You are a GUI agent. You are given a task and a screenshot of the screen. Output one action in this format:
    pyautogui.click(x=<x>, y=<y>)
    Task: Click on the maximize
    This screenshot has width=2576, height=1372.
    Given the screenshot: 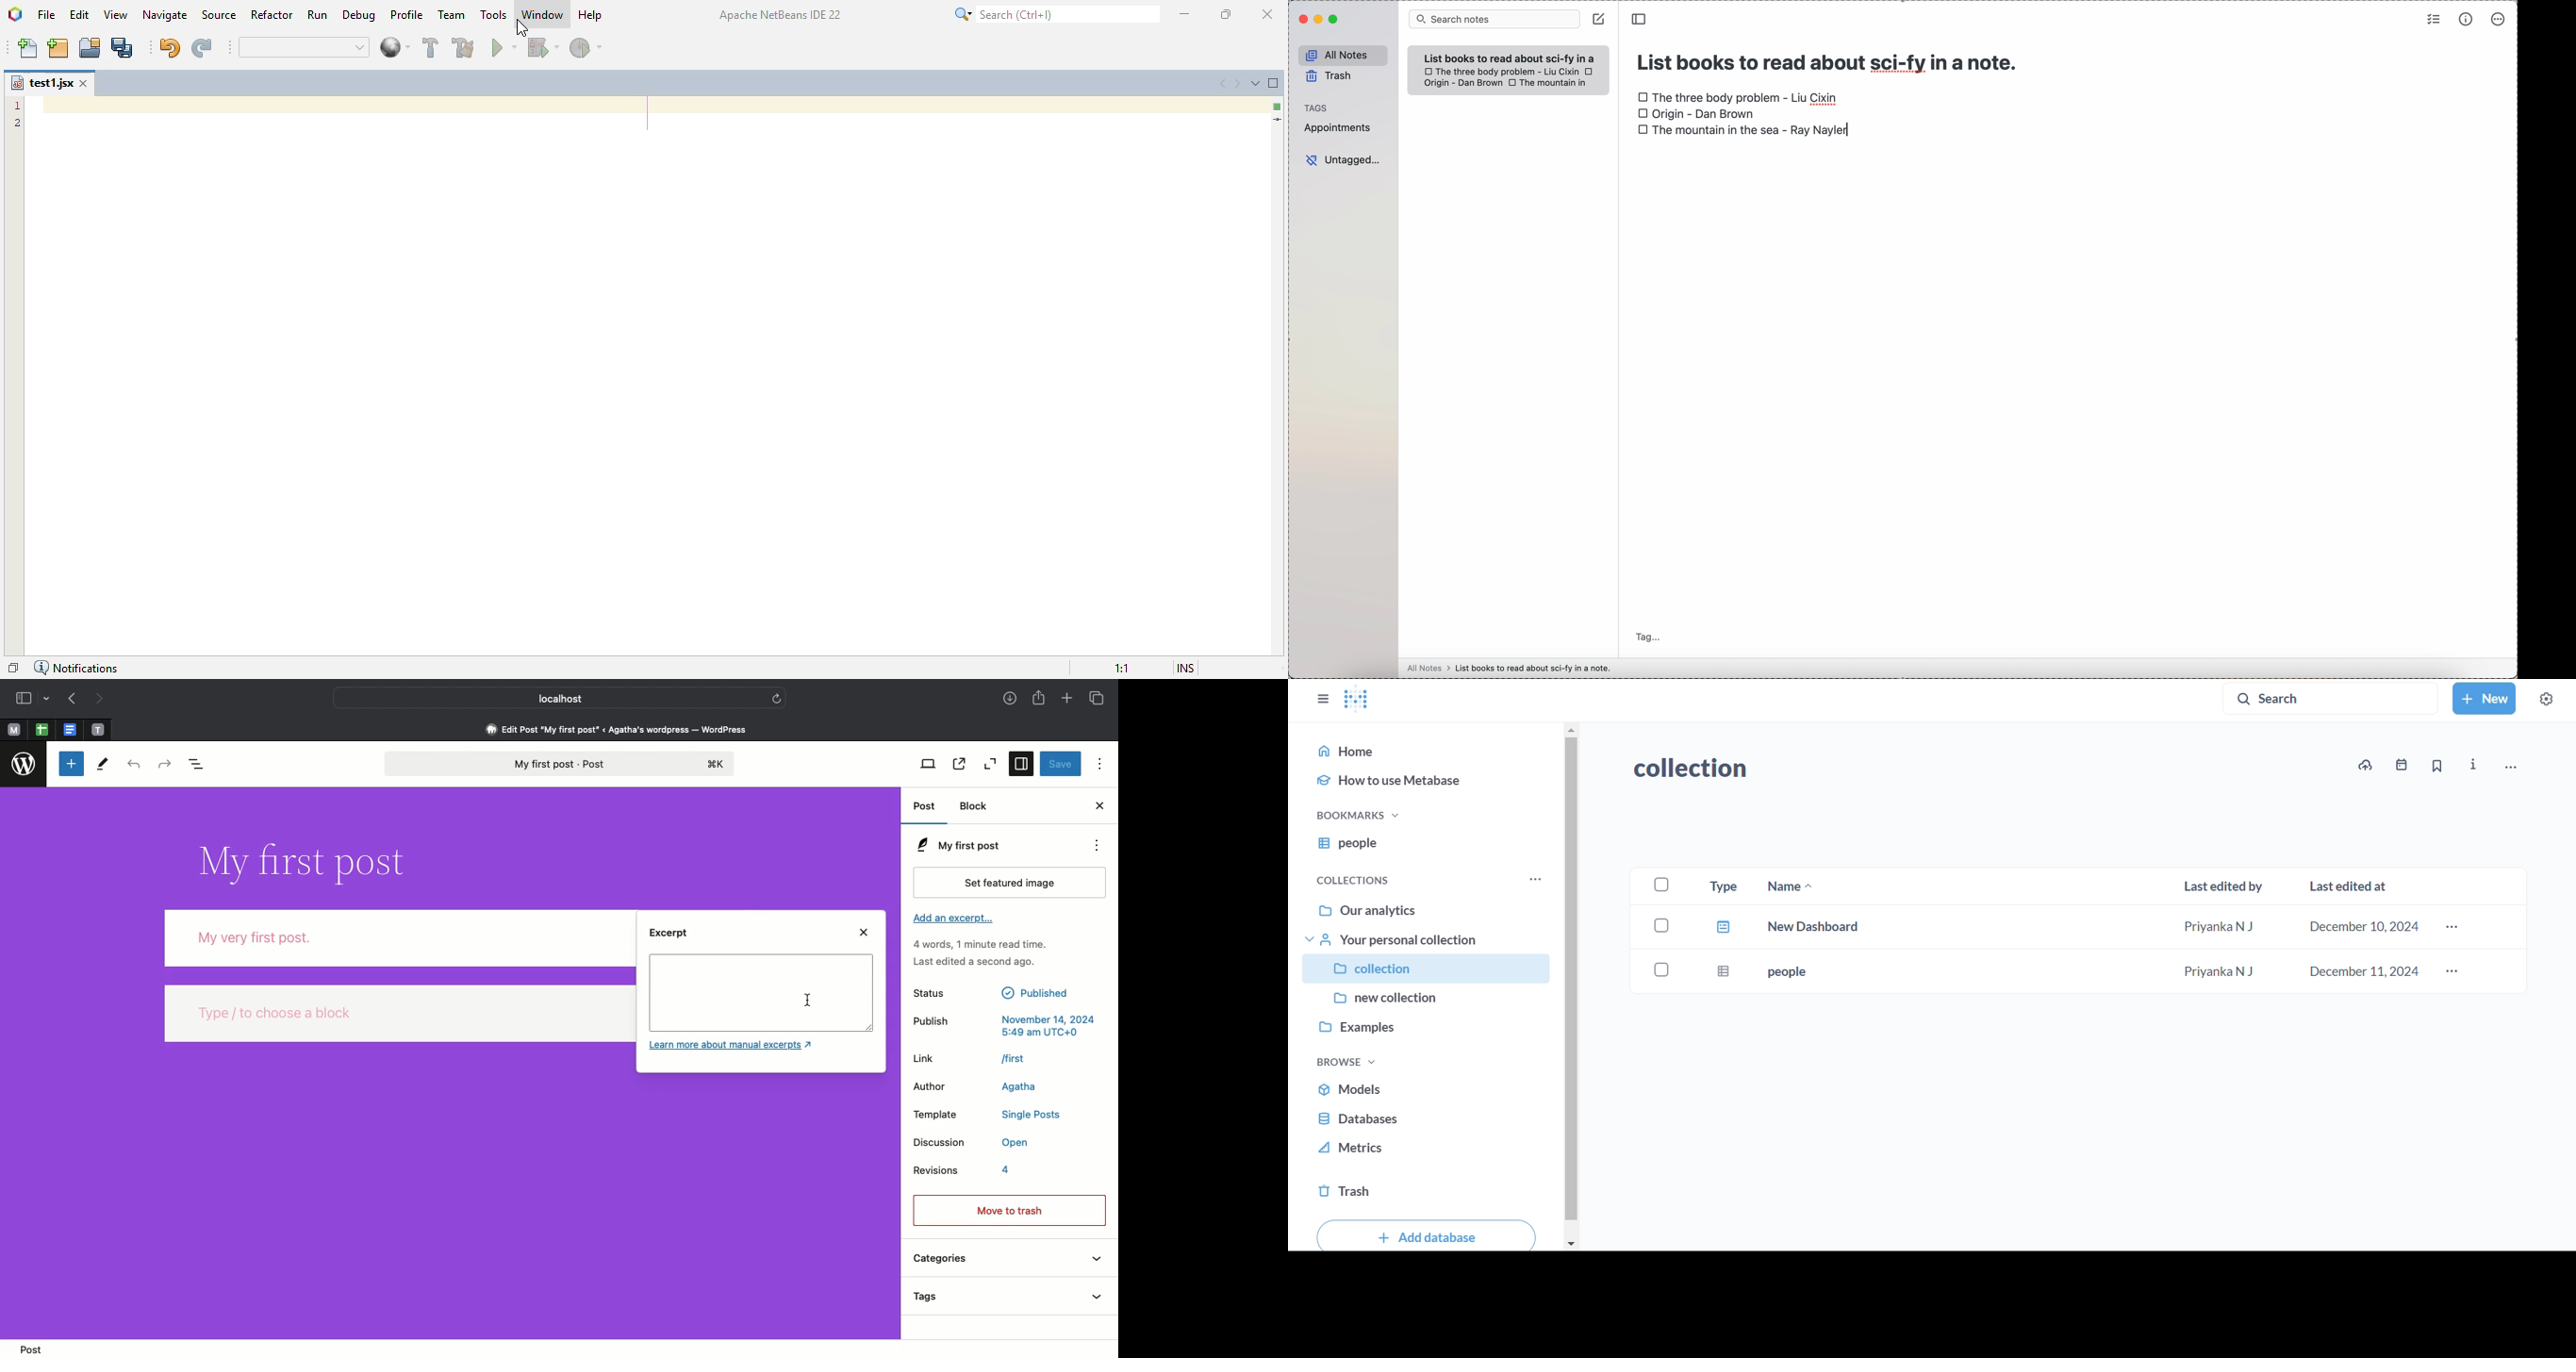 What is the action you would take?
    pyautogui.click(x=1333, y=21)
    